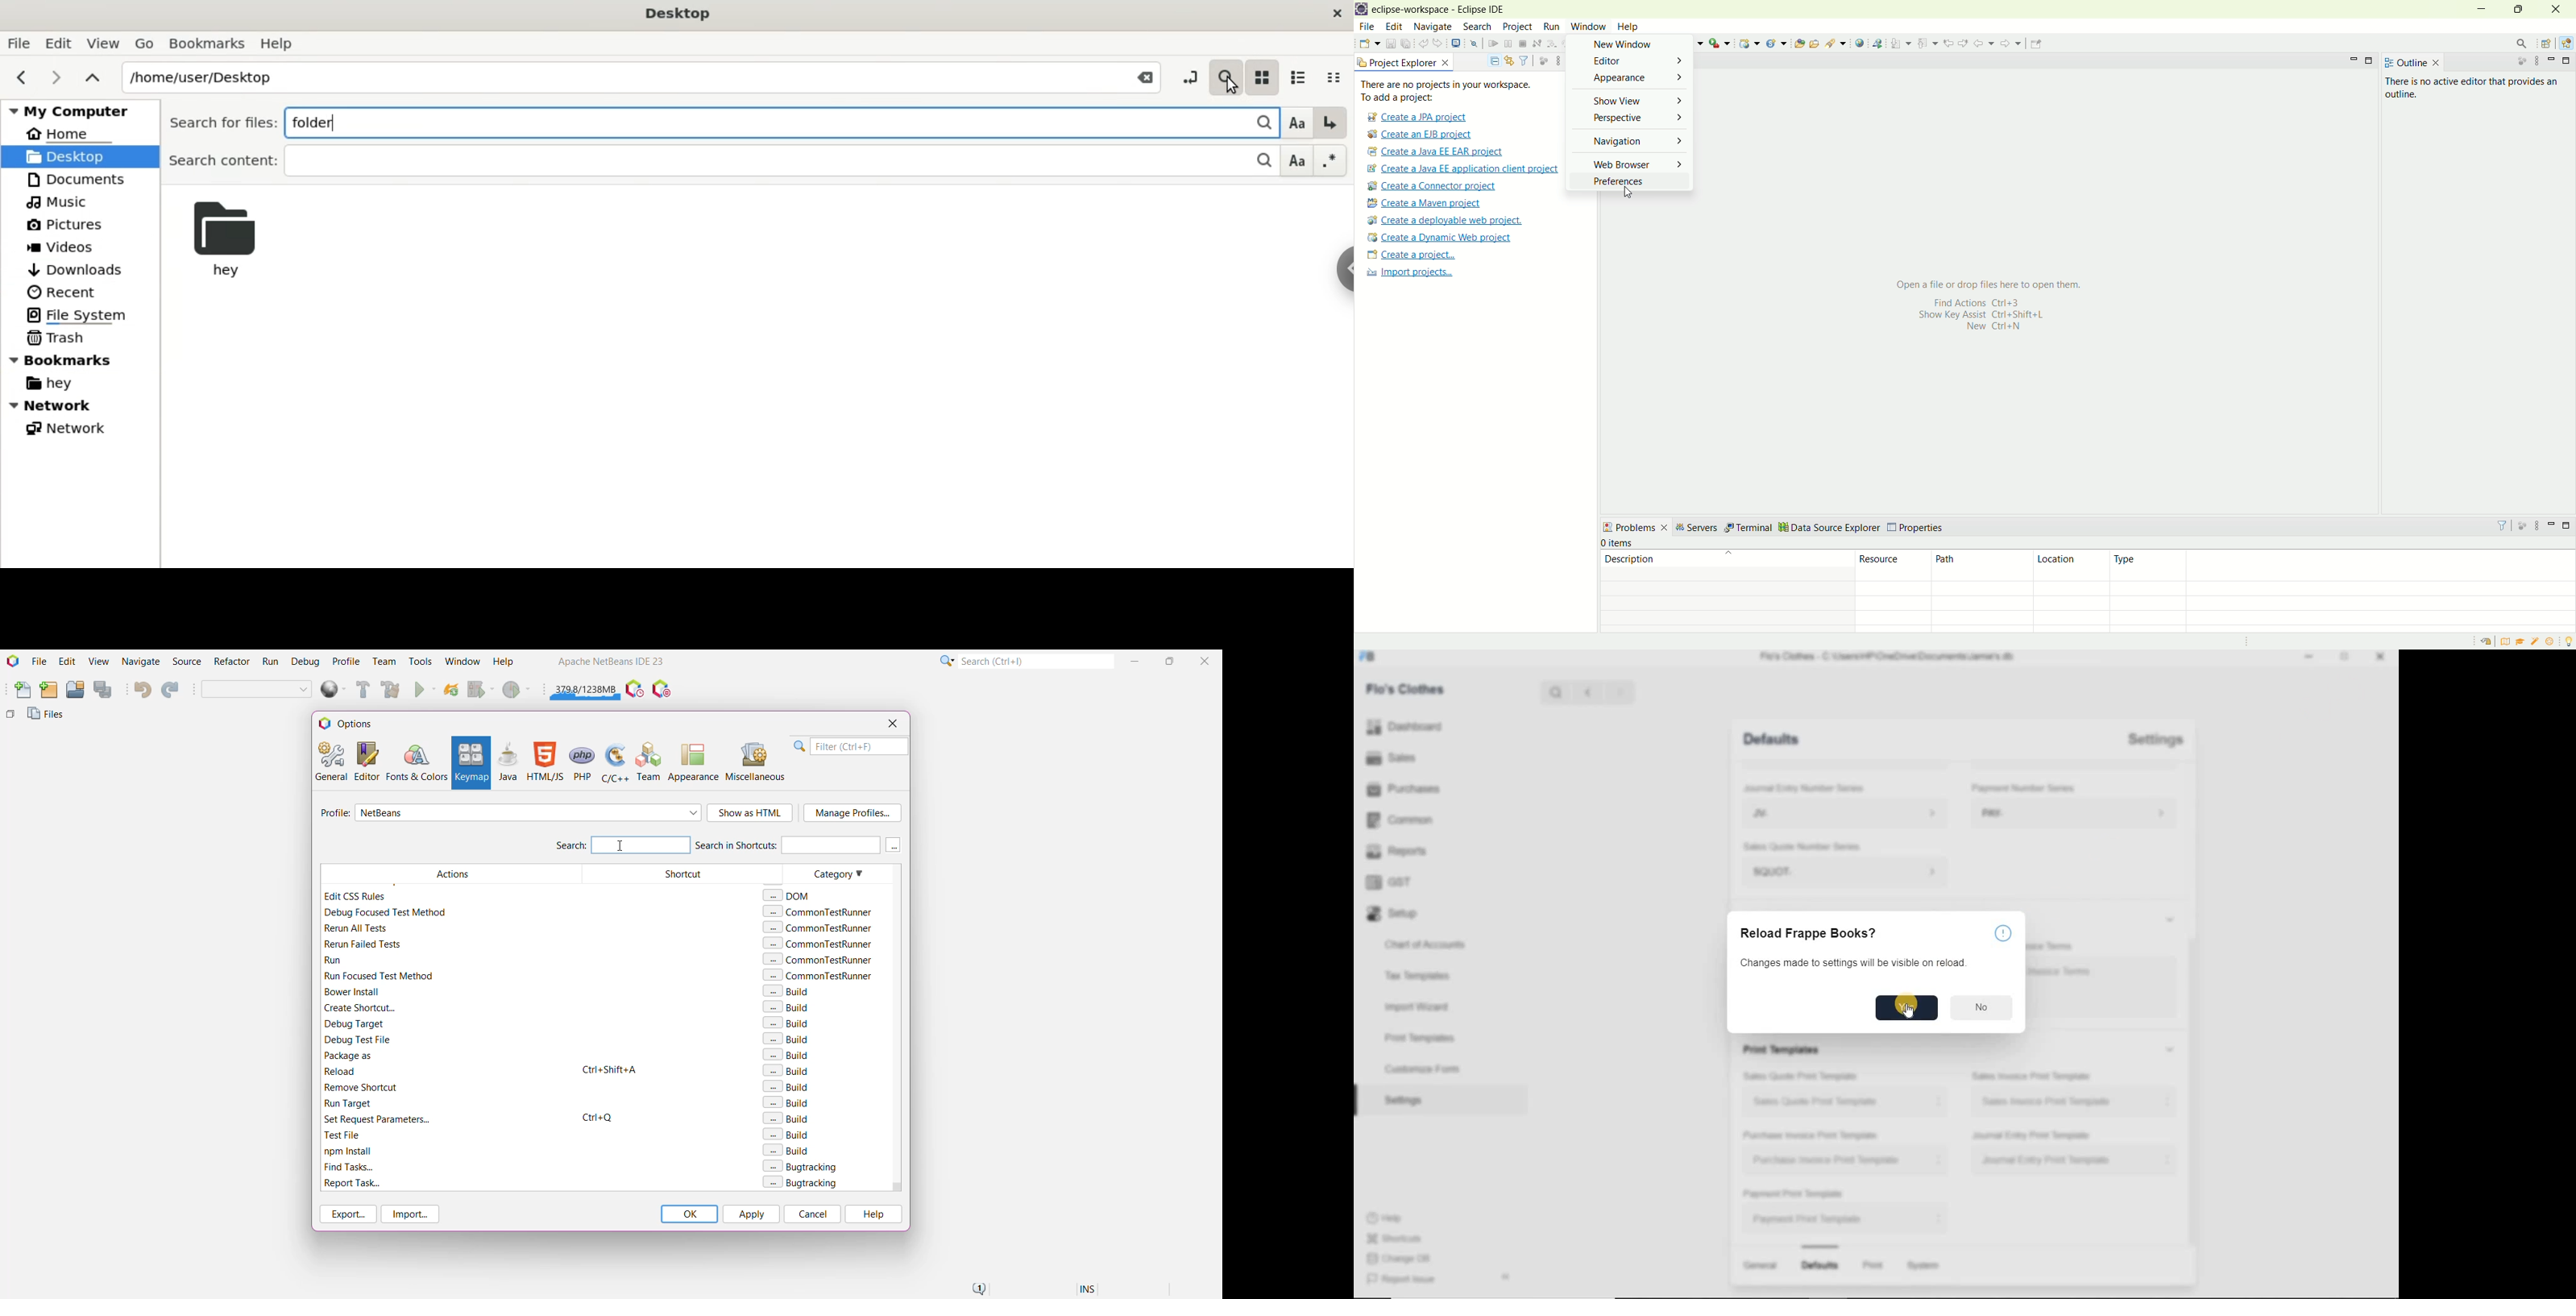 Image resolution: width=2576 pixels, height=1316 pixels. What do you see at coordinates (208, 44) in the screenshot?
I see `Bookmarks` at bounding box center [208, 44].